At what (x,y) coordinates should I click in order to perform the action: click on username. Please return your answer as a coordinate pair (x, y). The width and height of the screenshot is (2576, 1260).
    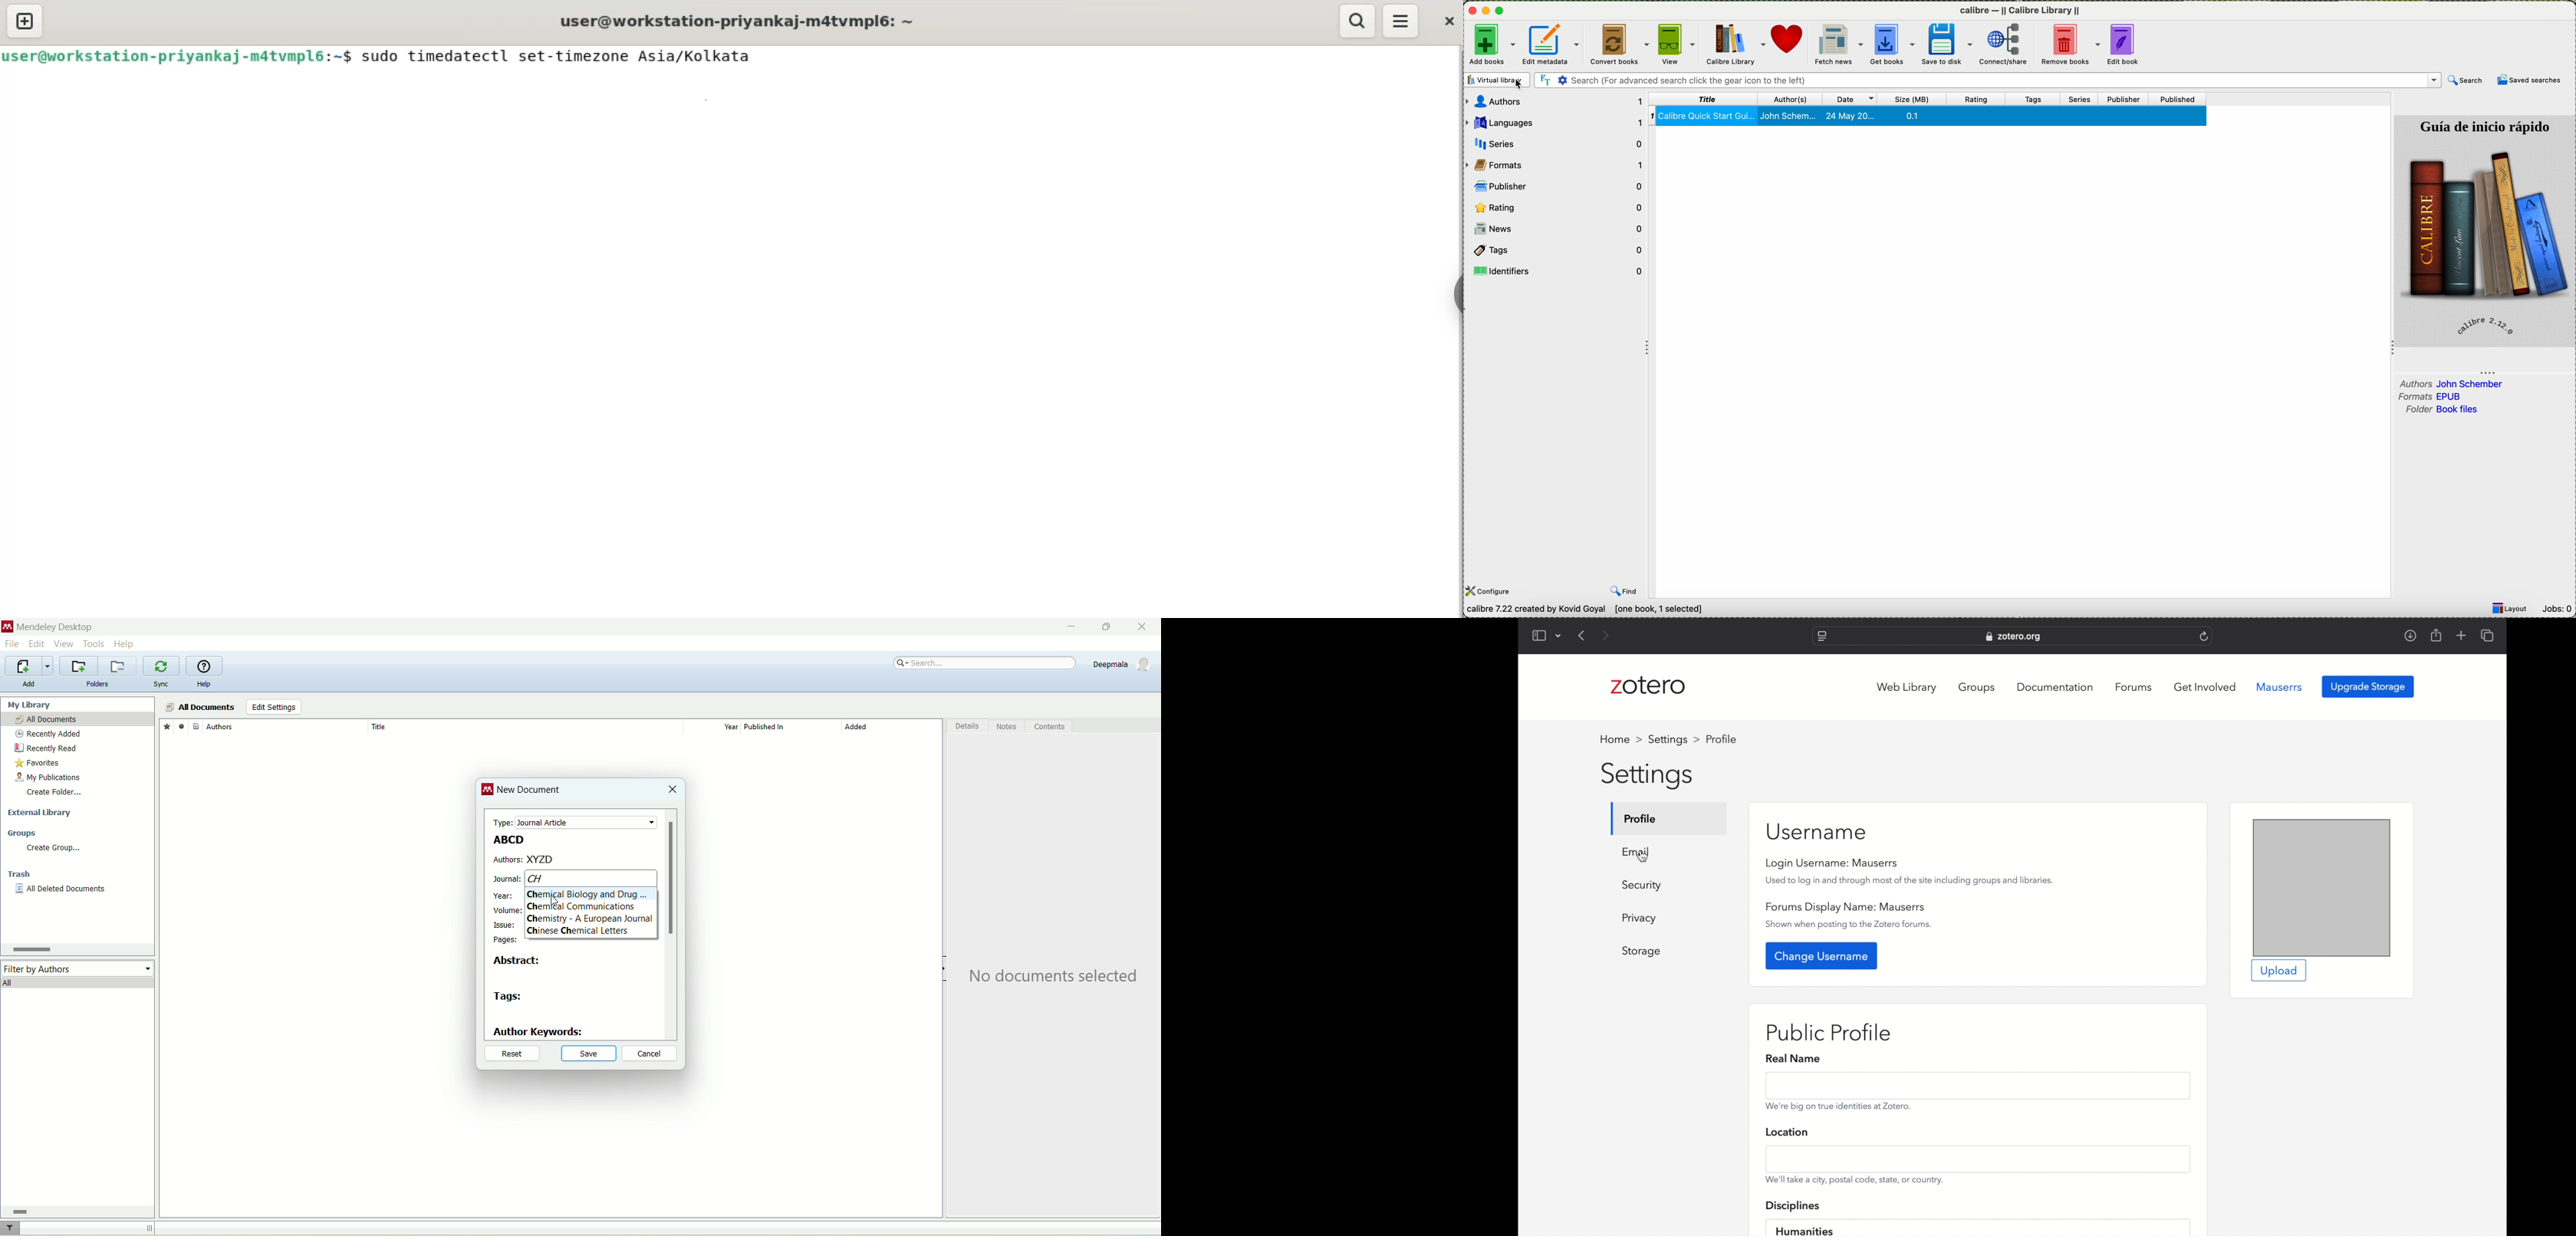
    Looking at the image, I should click on (1818, 832).